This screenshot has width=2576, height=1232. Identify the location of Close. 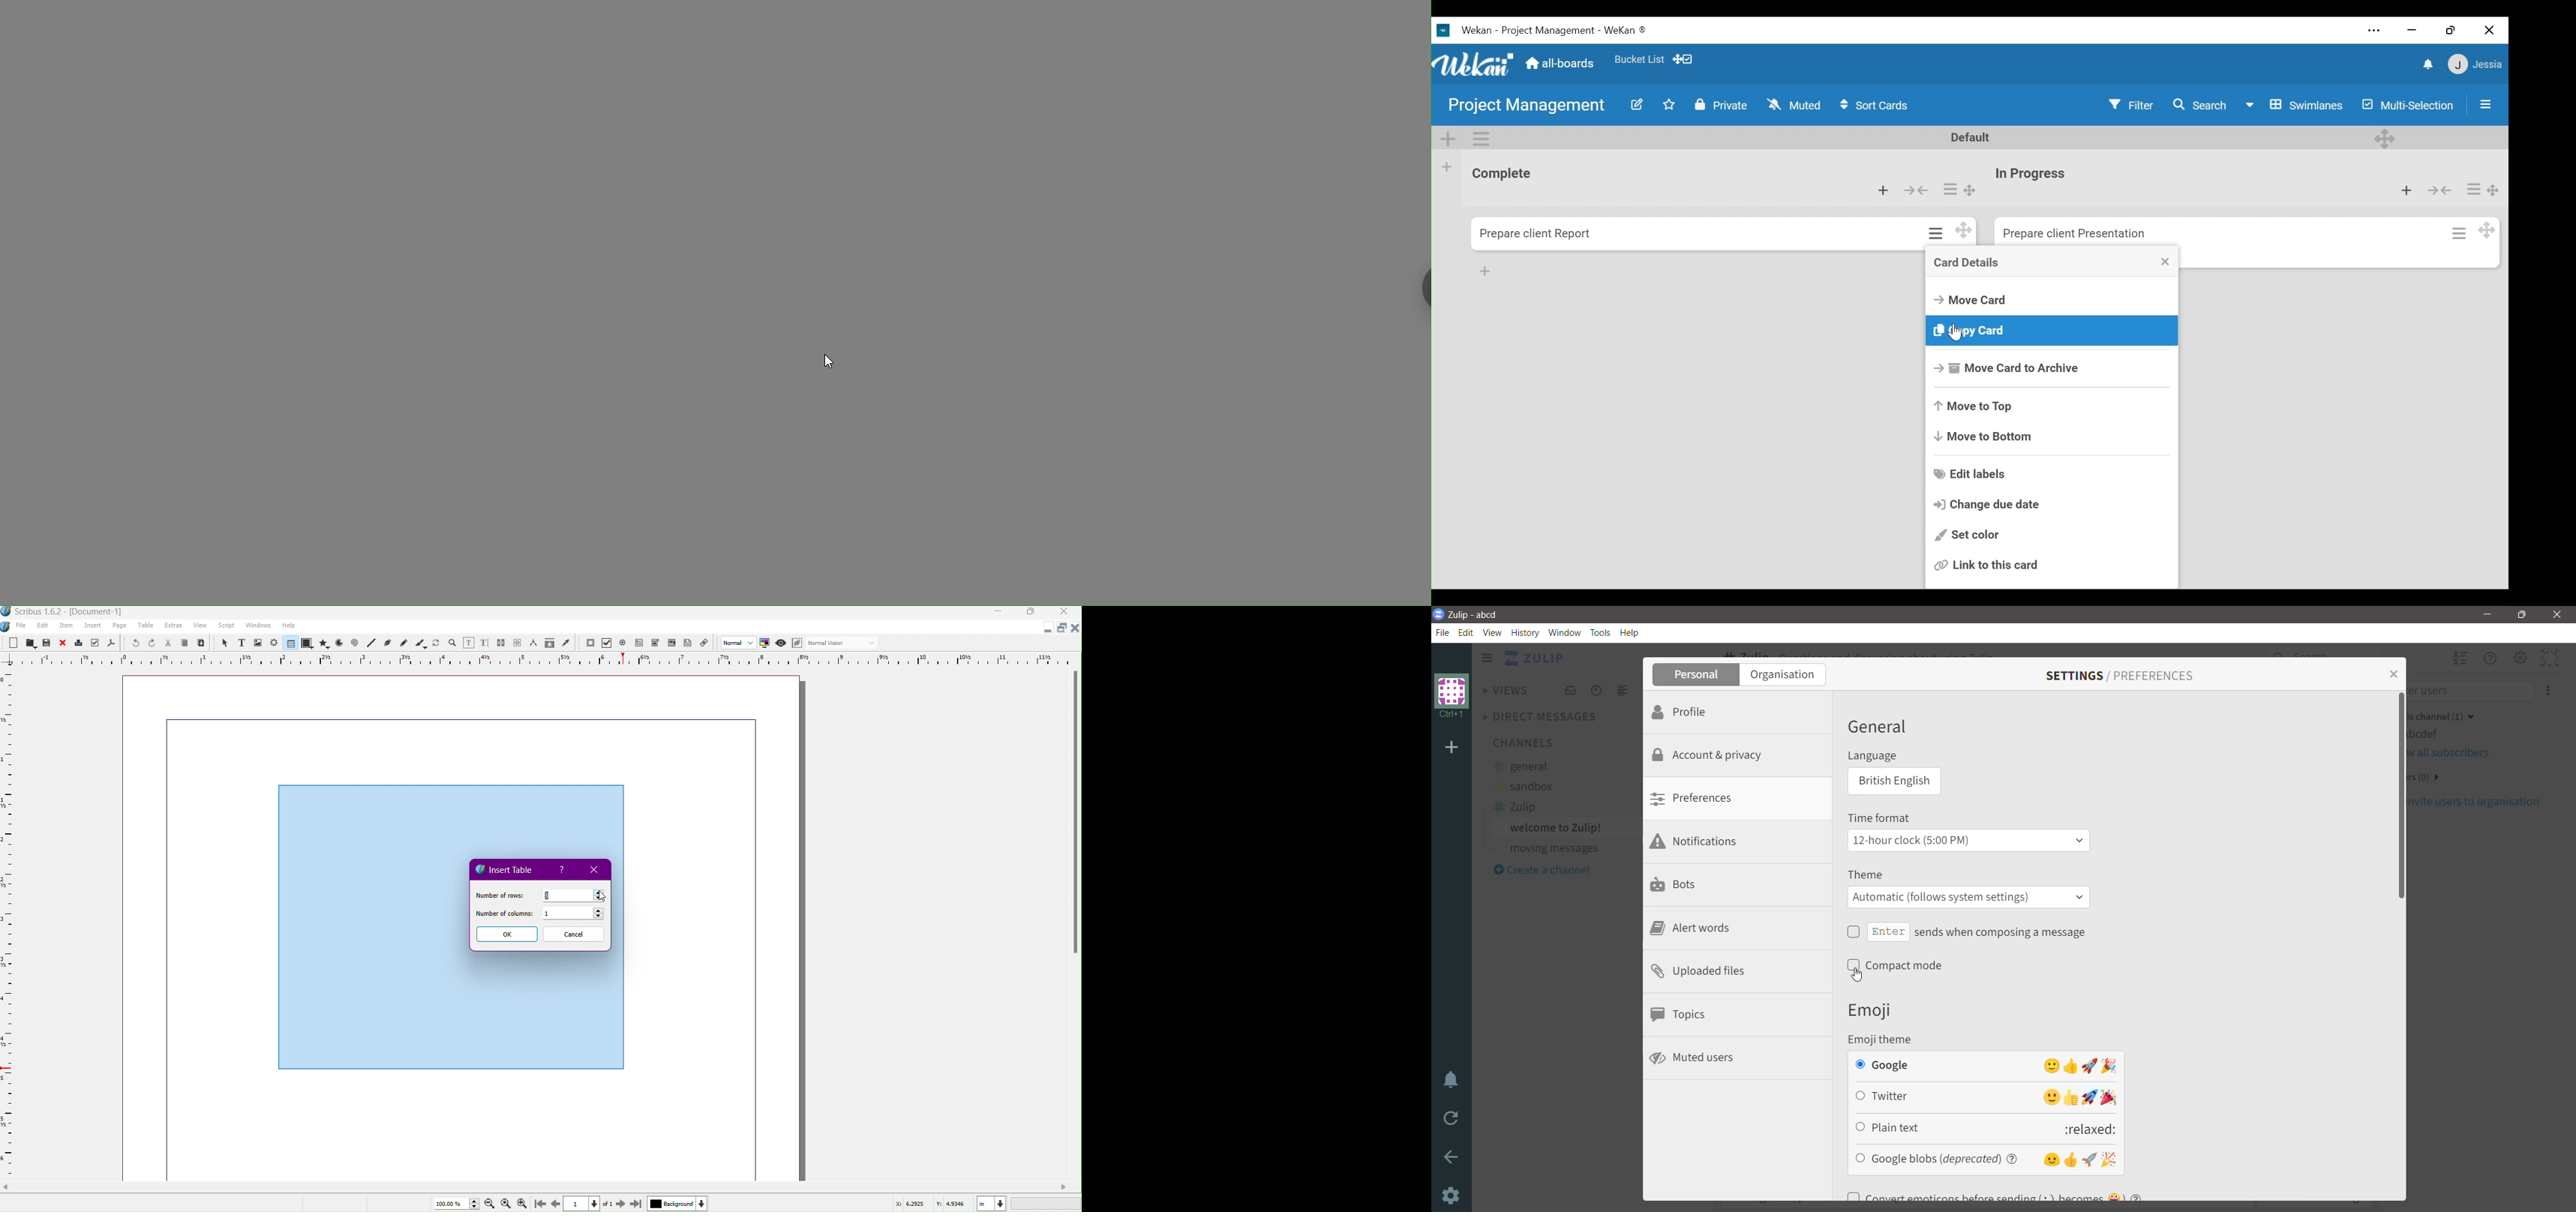
(597, 870).